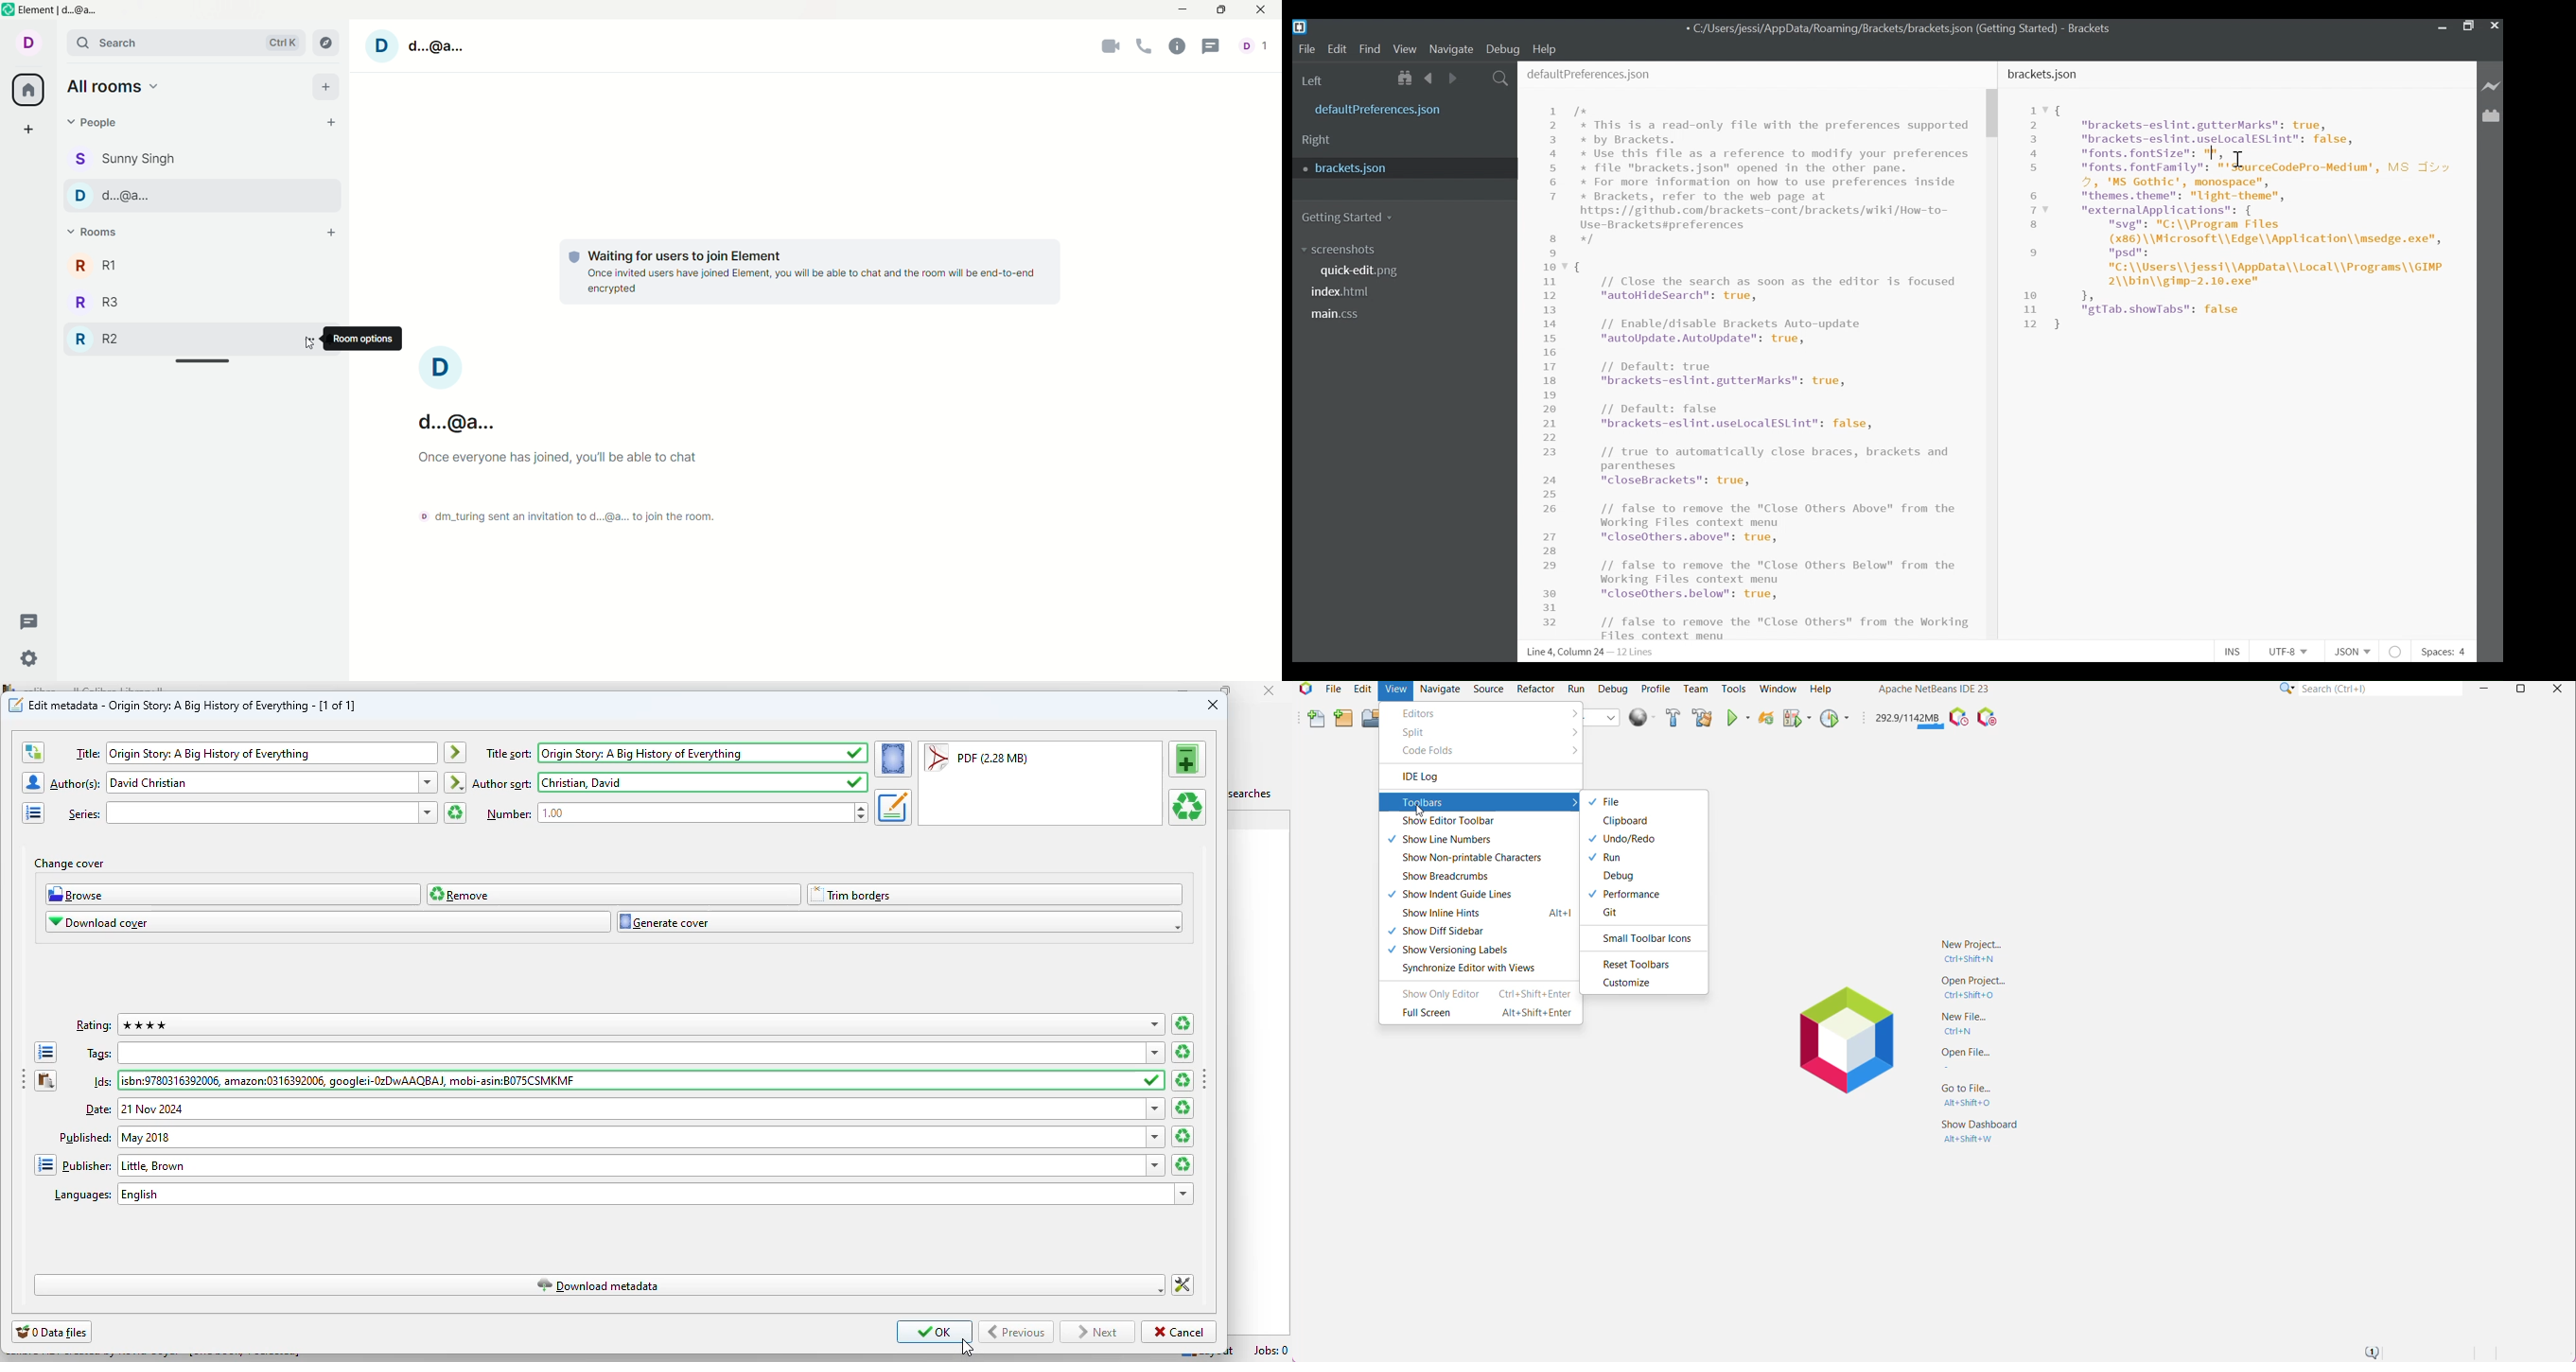 The image size is (2576, 1372). Describe the element at coordinates (29, 128) in the screenshot. I see `create a space` at that location.